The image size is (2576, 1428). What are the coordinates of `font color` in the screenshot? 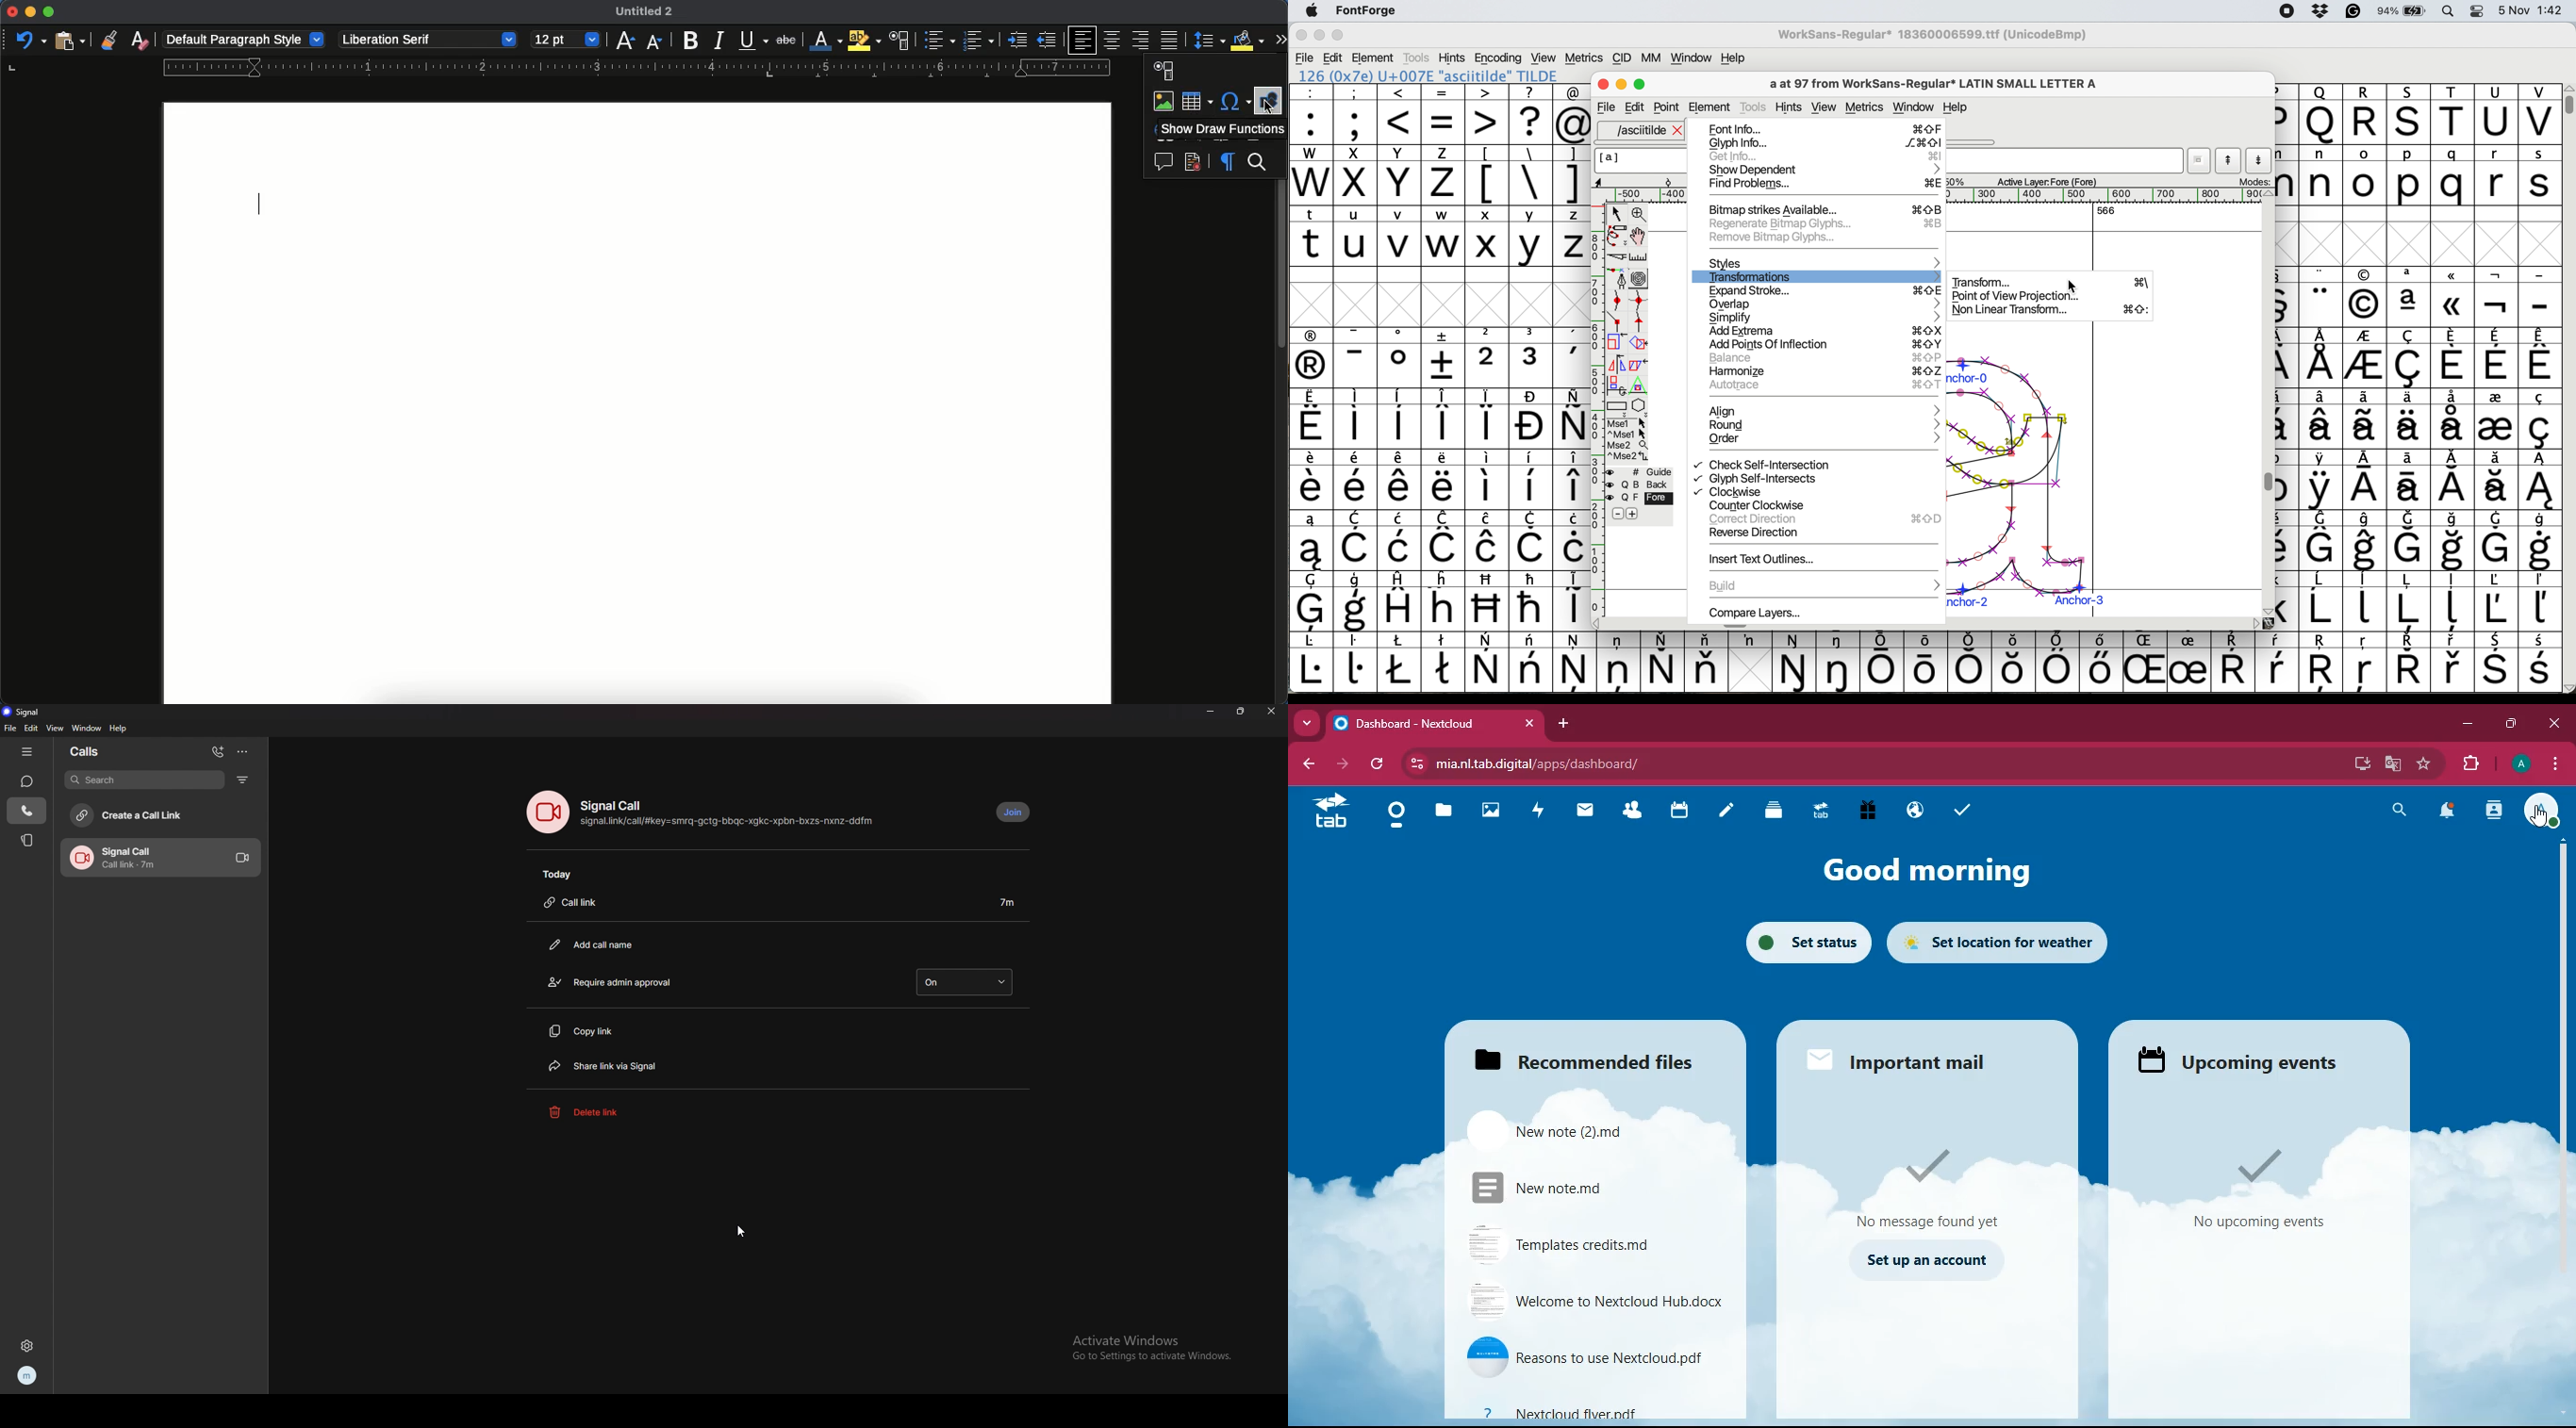 It's located at (826, 39).